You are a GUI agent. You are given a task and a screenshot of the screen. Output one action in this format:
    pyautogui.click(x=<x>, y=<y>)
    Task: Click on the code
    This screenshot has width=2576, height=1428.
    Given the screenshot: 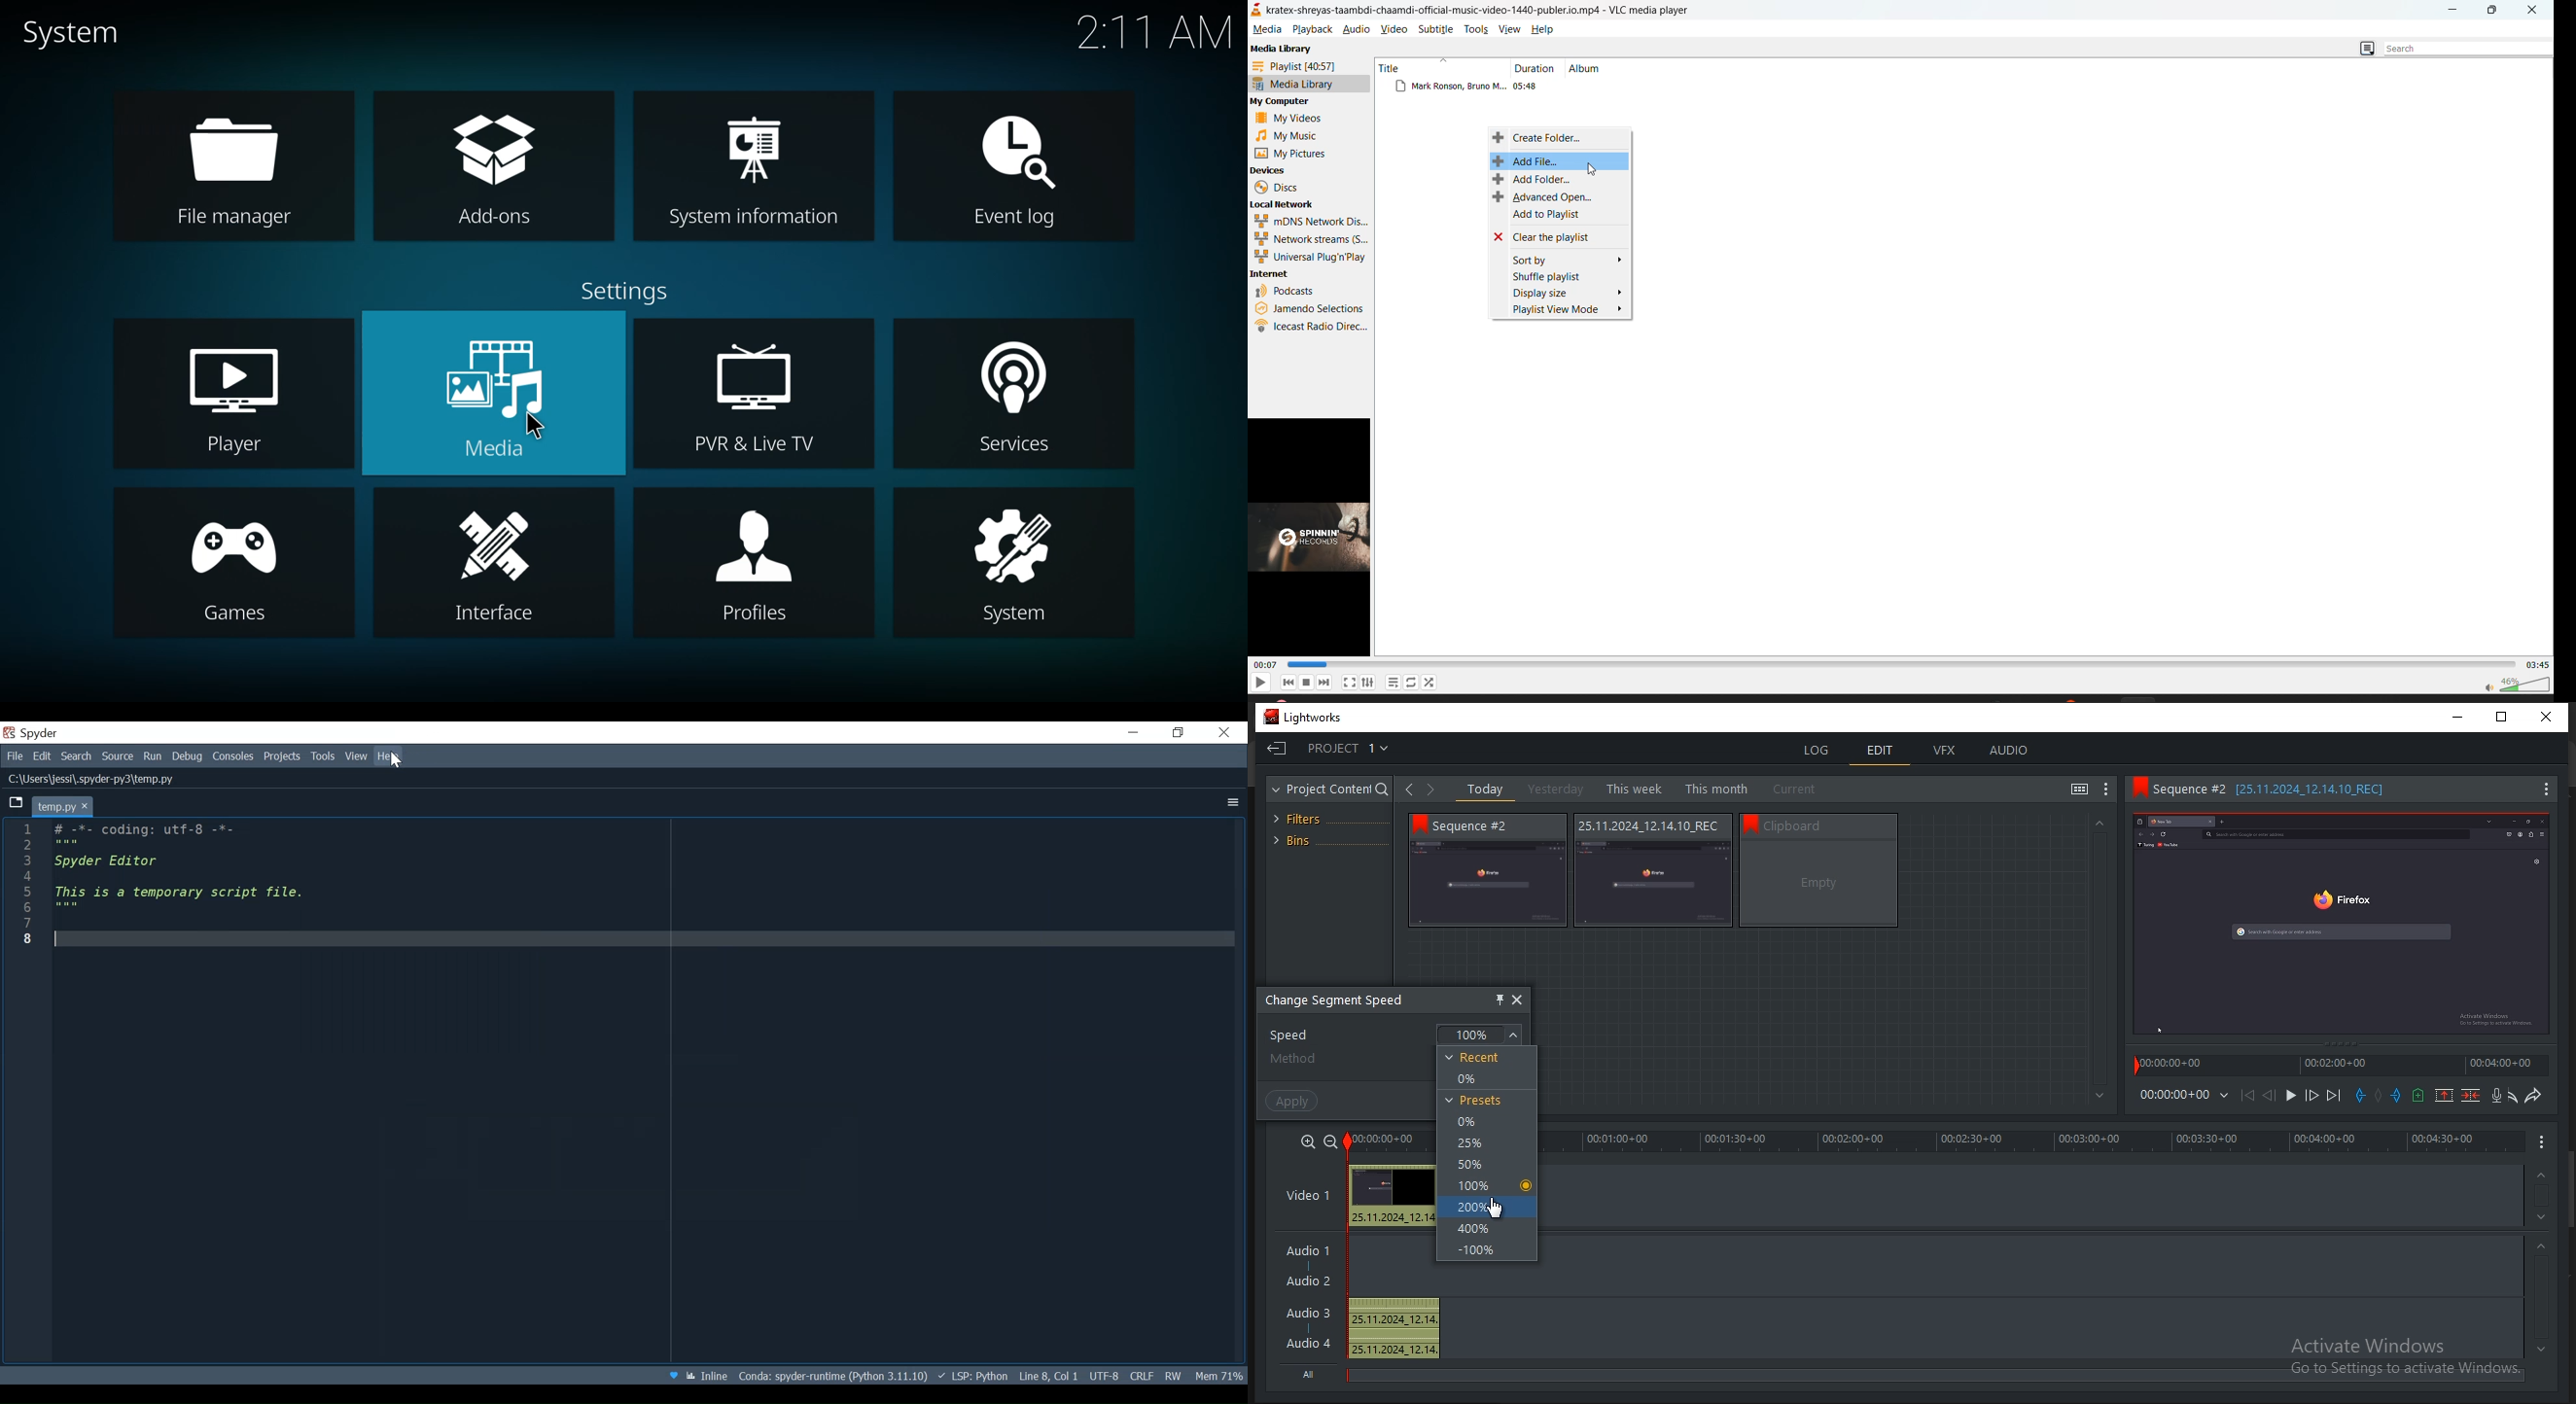 What is the action you would take?
    pyautogui.click(x=645, y=1096)
    